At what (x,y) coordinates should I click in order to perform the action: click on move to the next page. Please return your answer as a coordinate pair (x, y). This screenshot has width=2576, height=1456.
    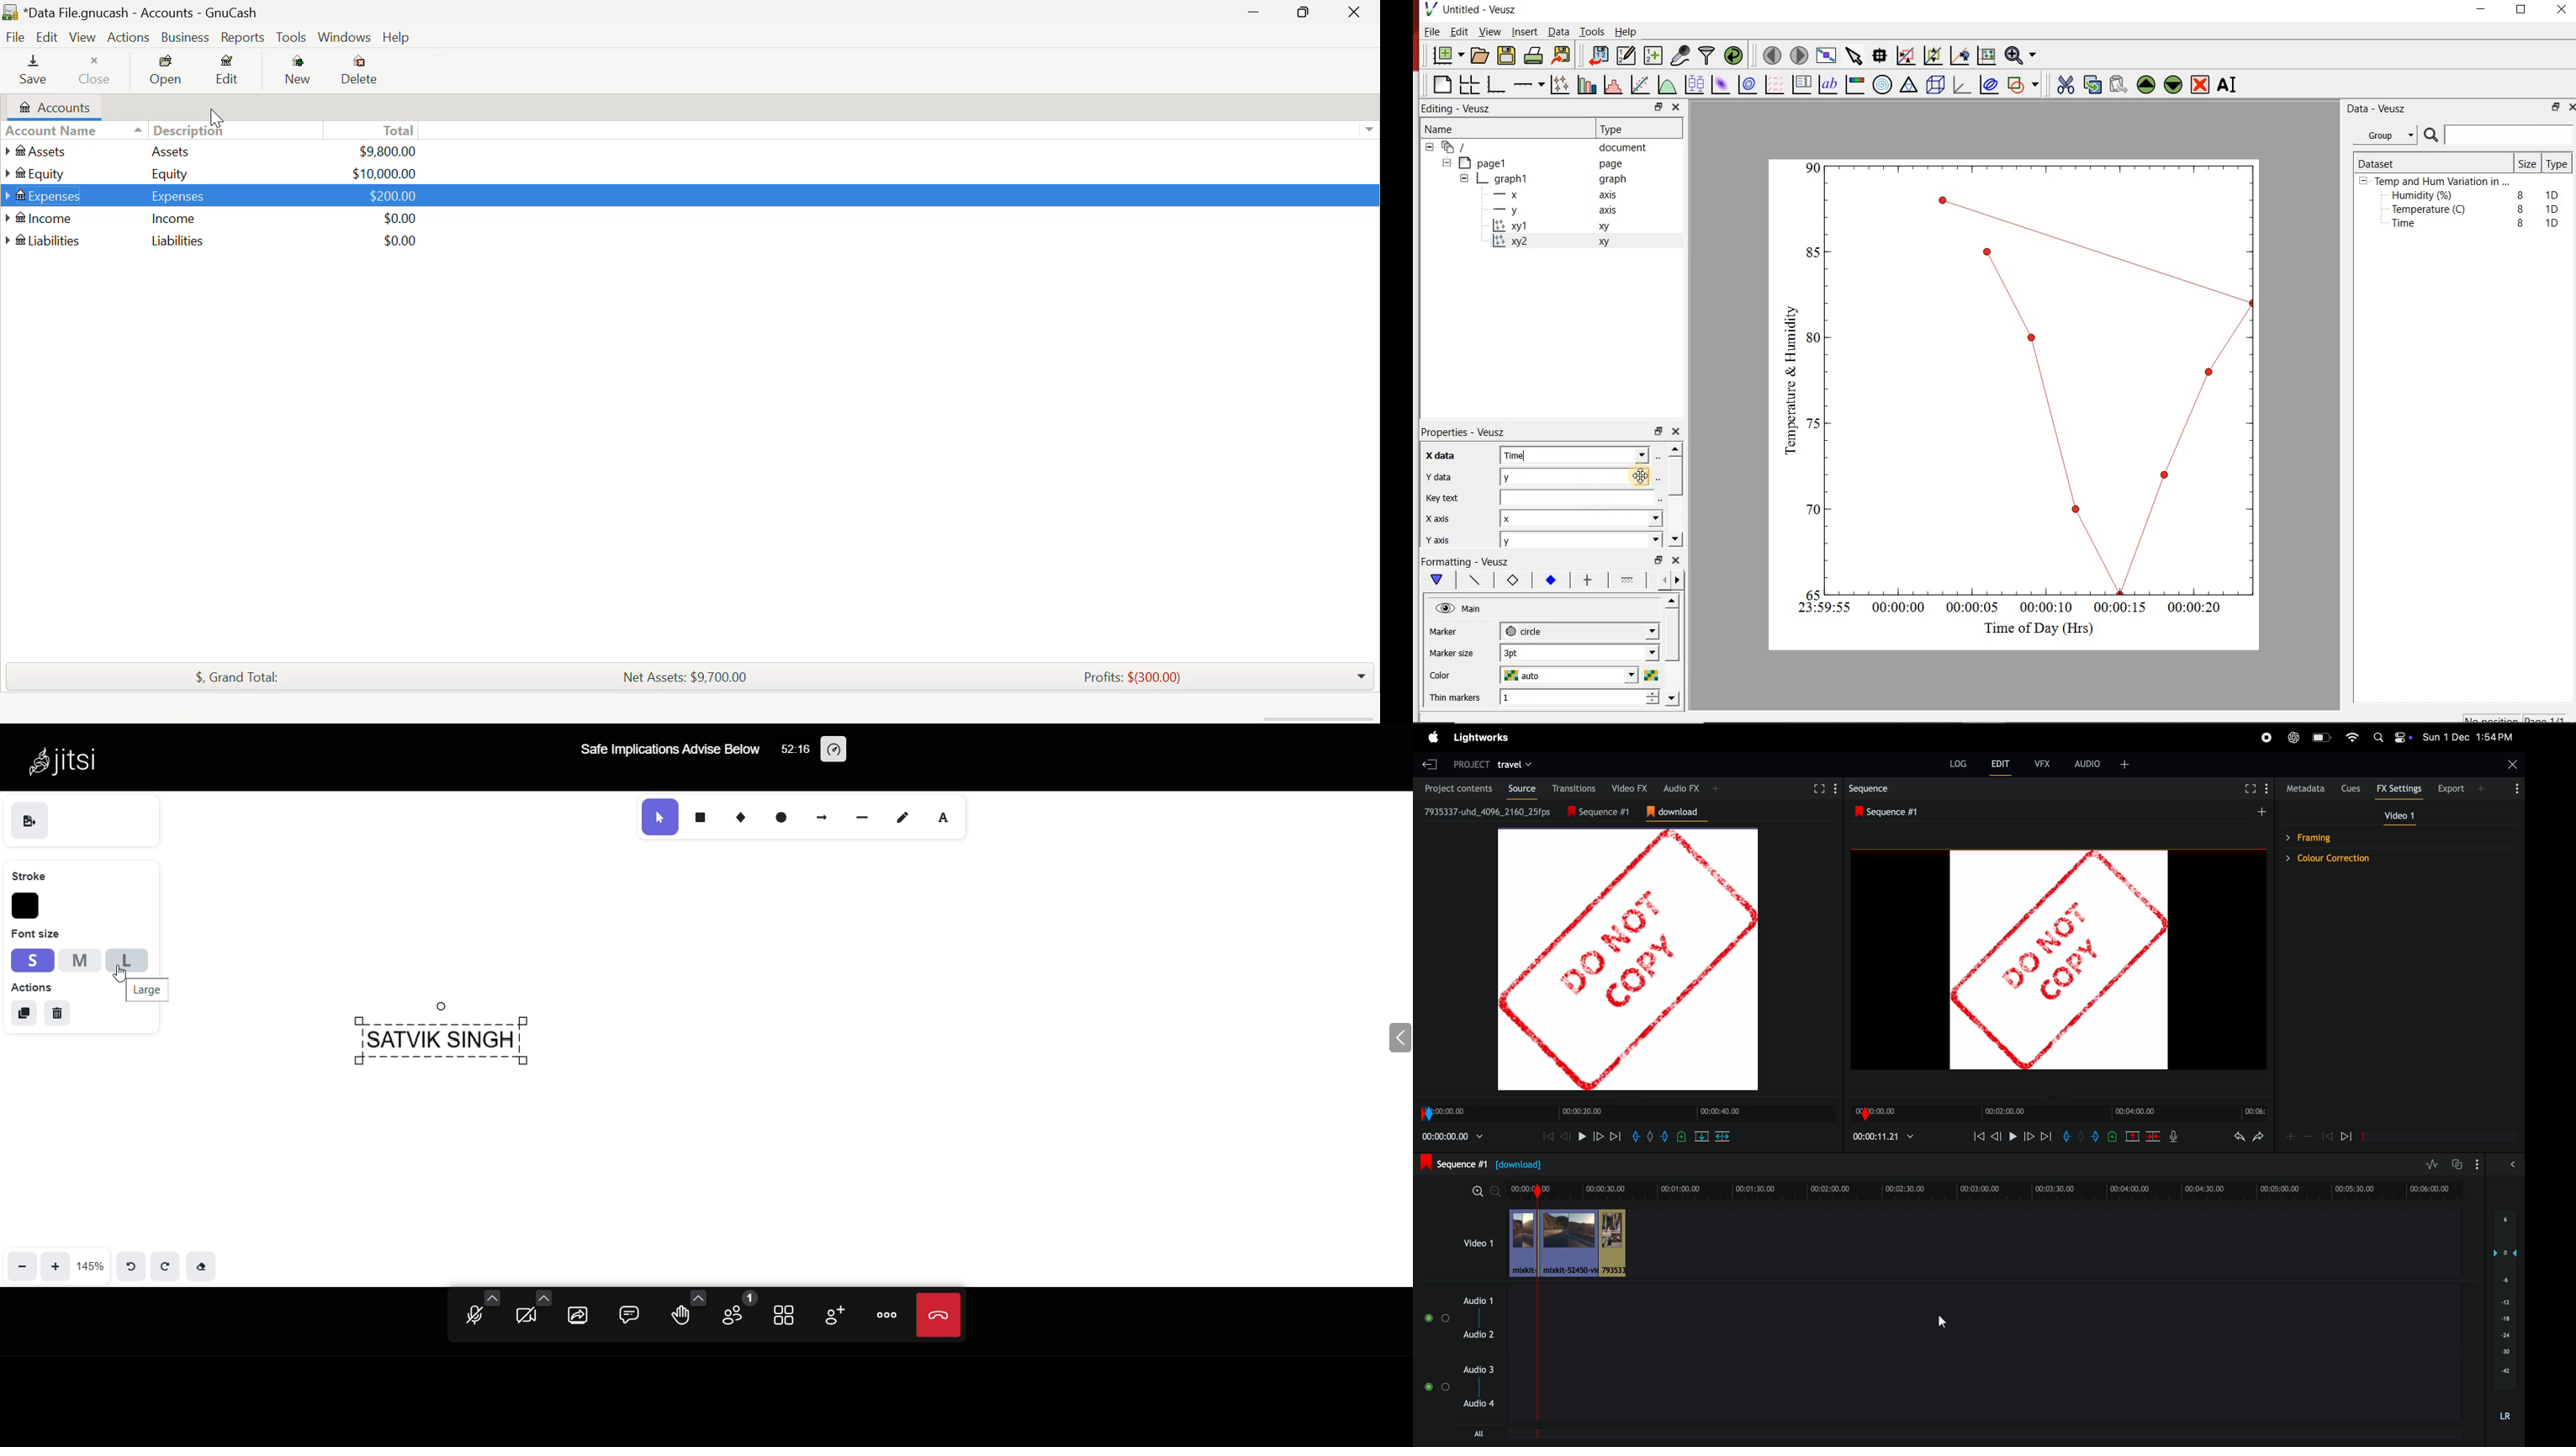
    Looking at the image, I should click on (1799, 55).